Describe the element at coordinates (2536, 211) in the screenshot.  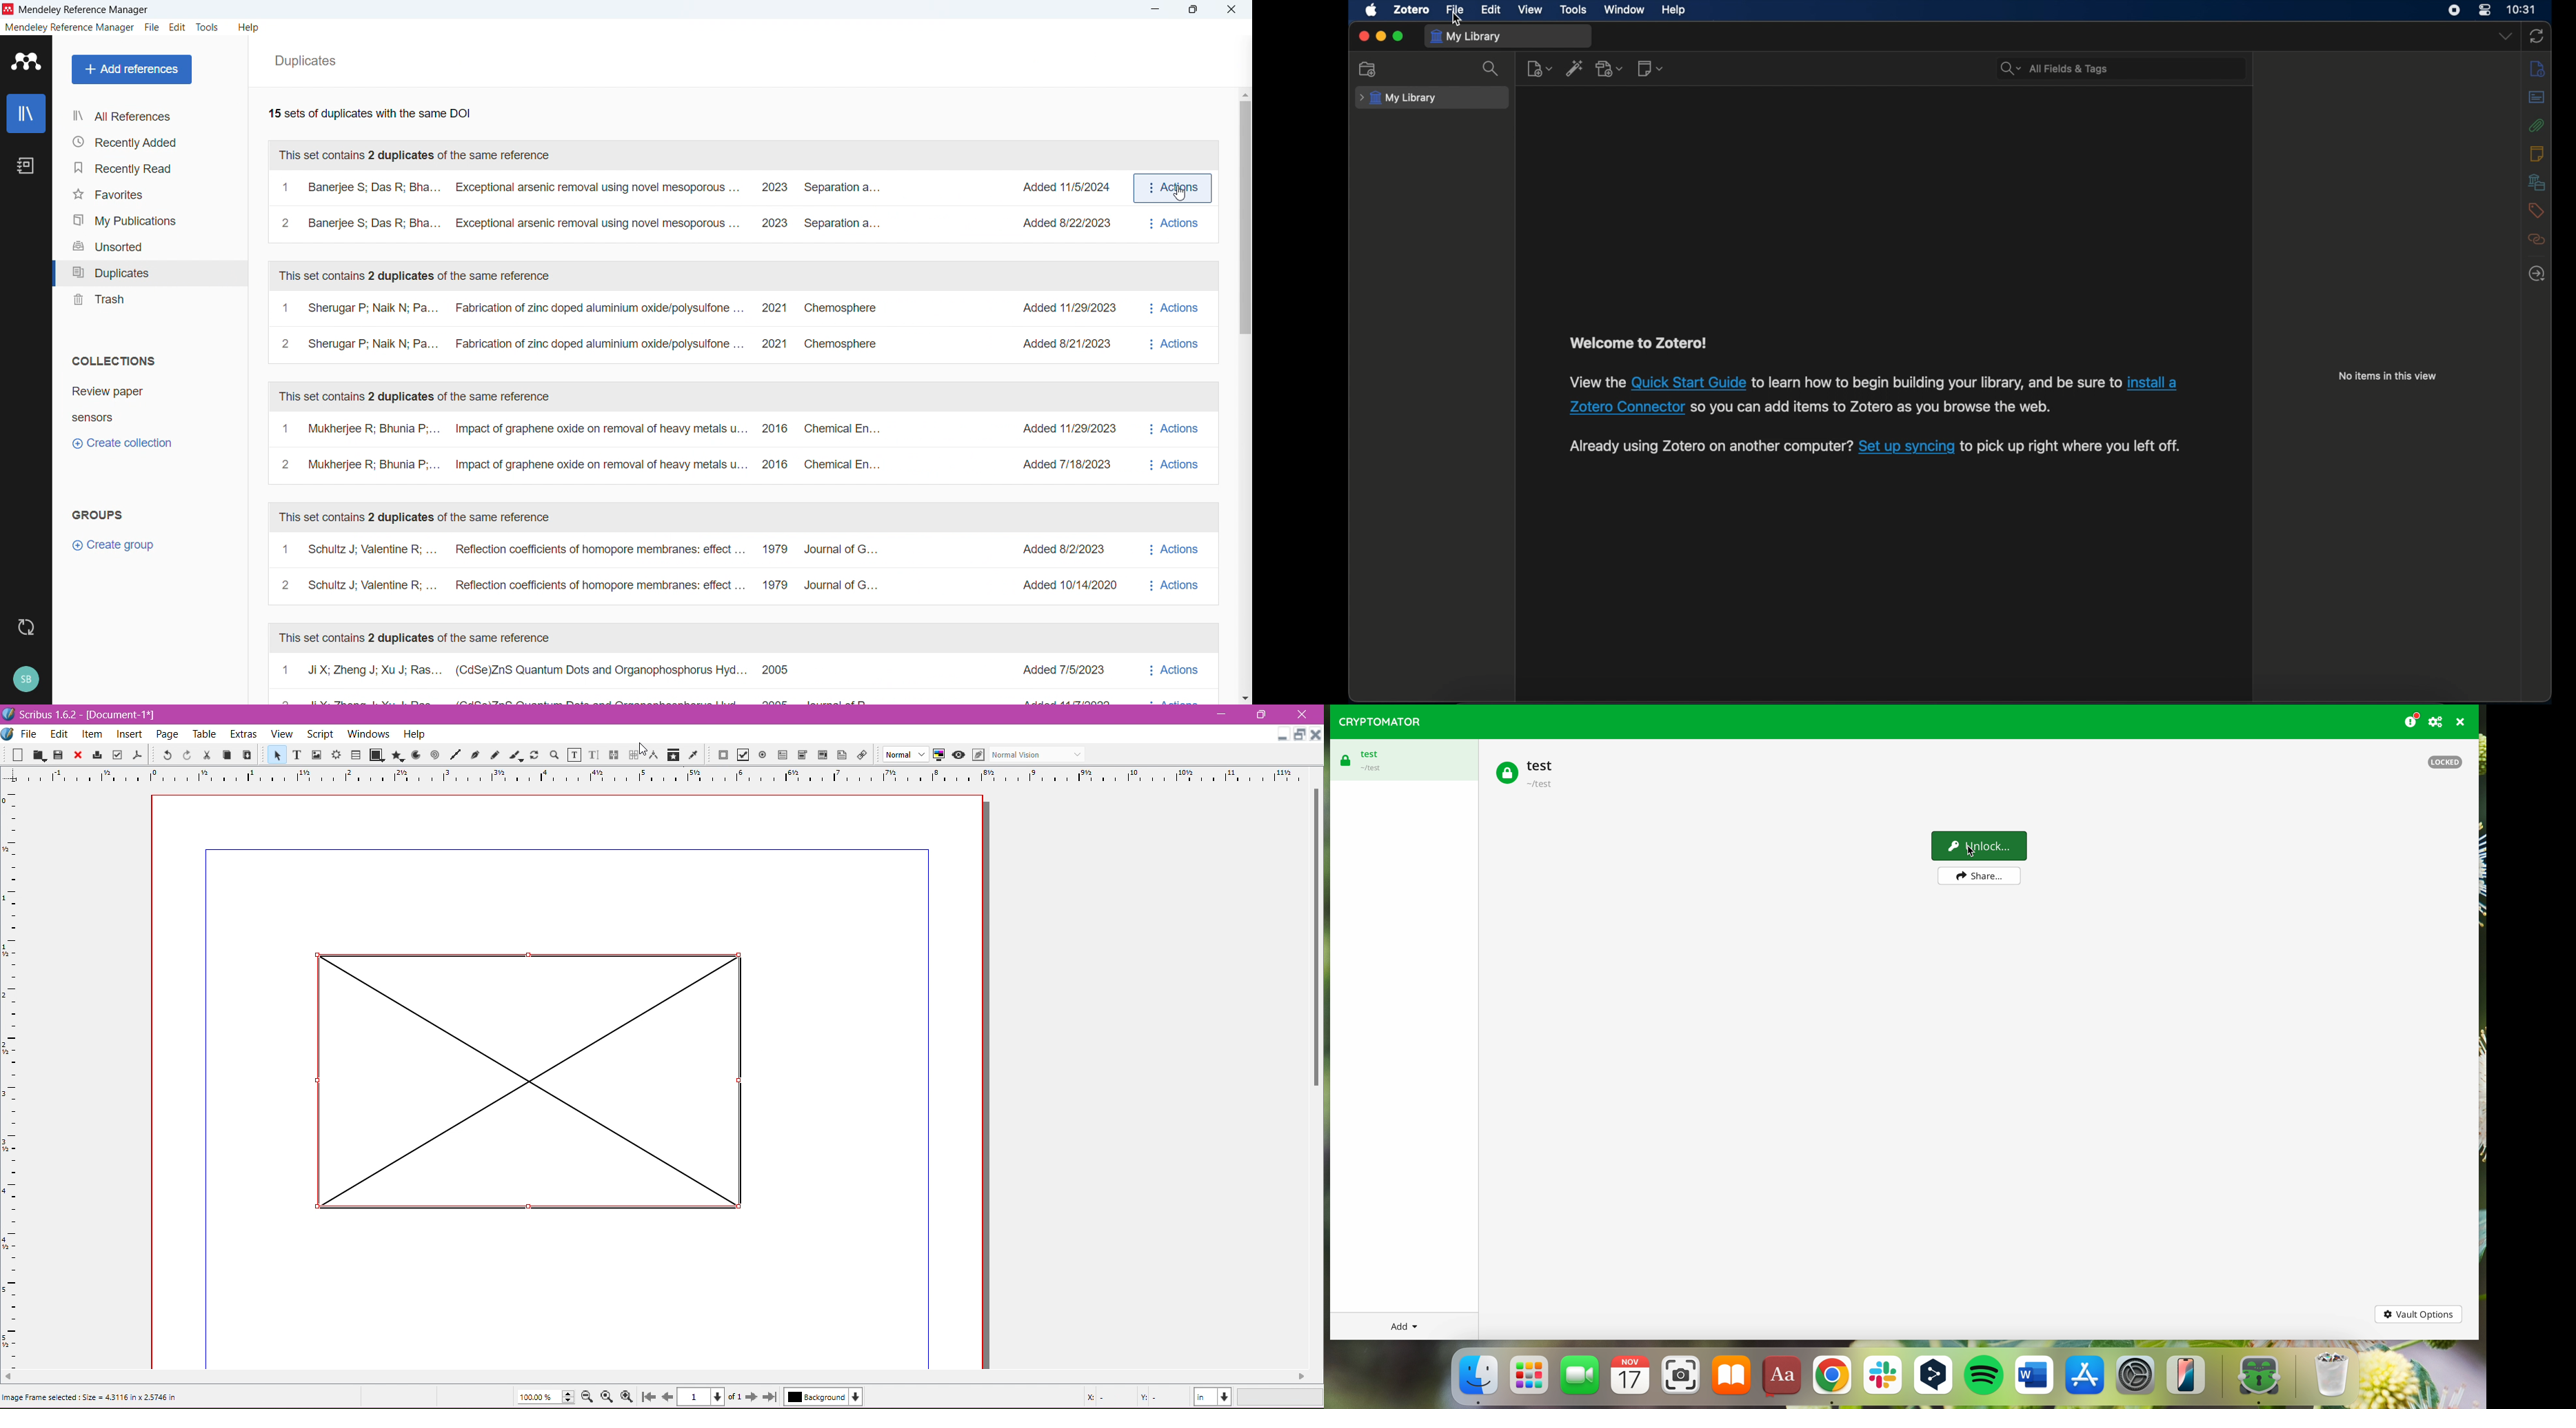
I see `tags` at that location.